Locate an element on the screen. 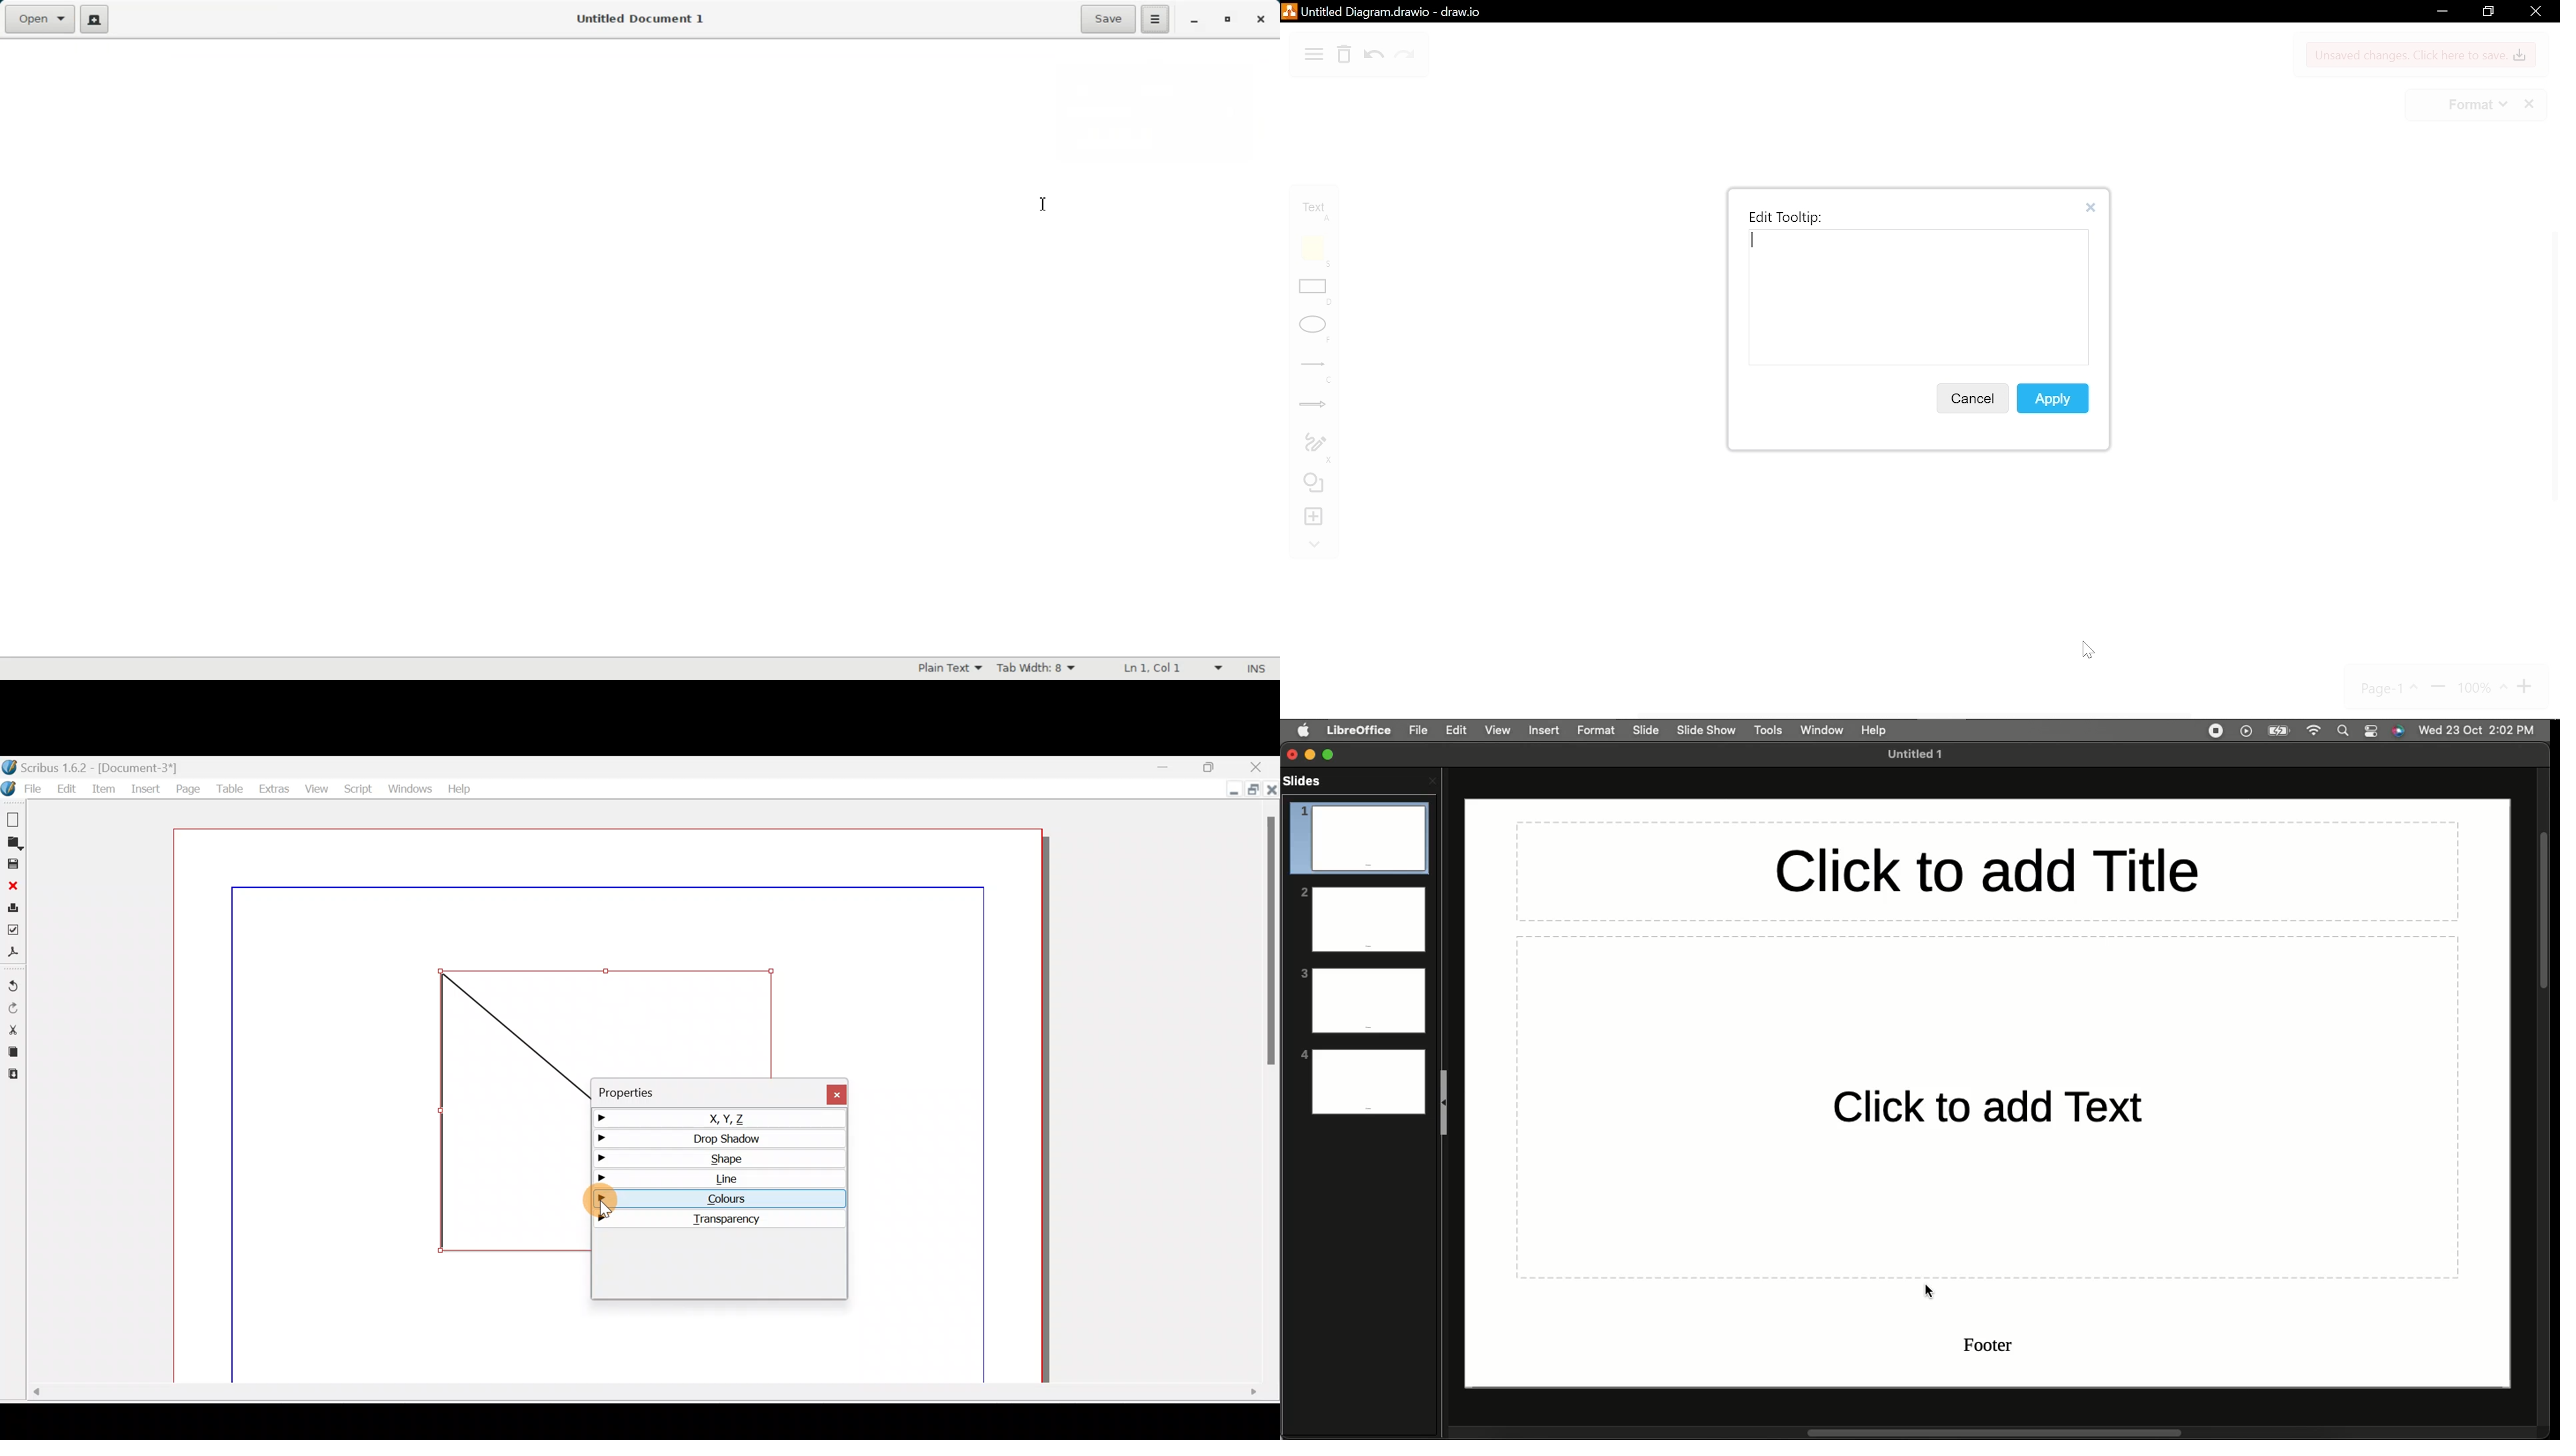  Minimise is located at coordinates (1227, 791).